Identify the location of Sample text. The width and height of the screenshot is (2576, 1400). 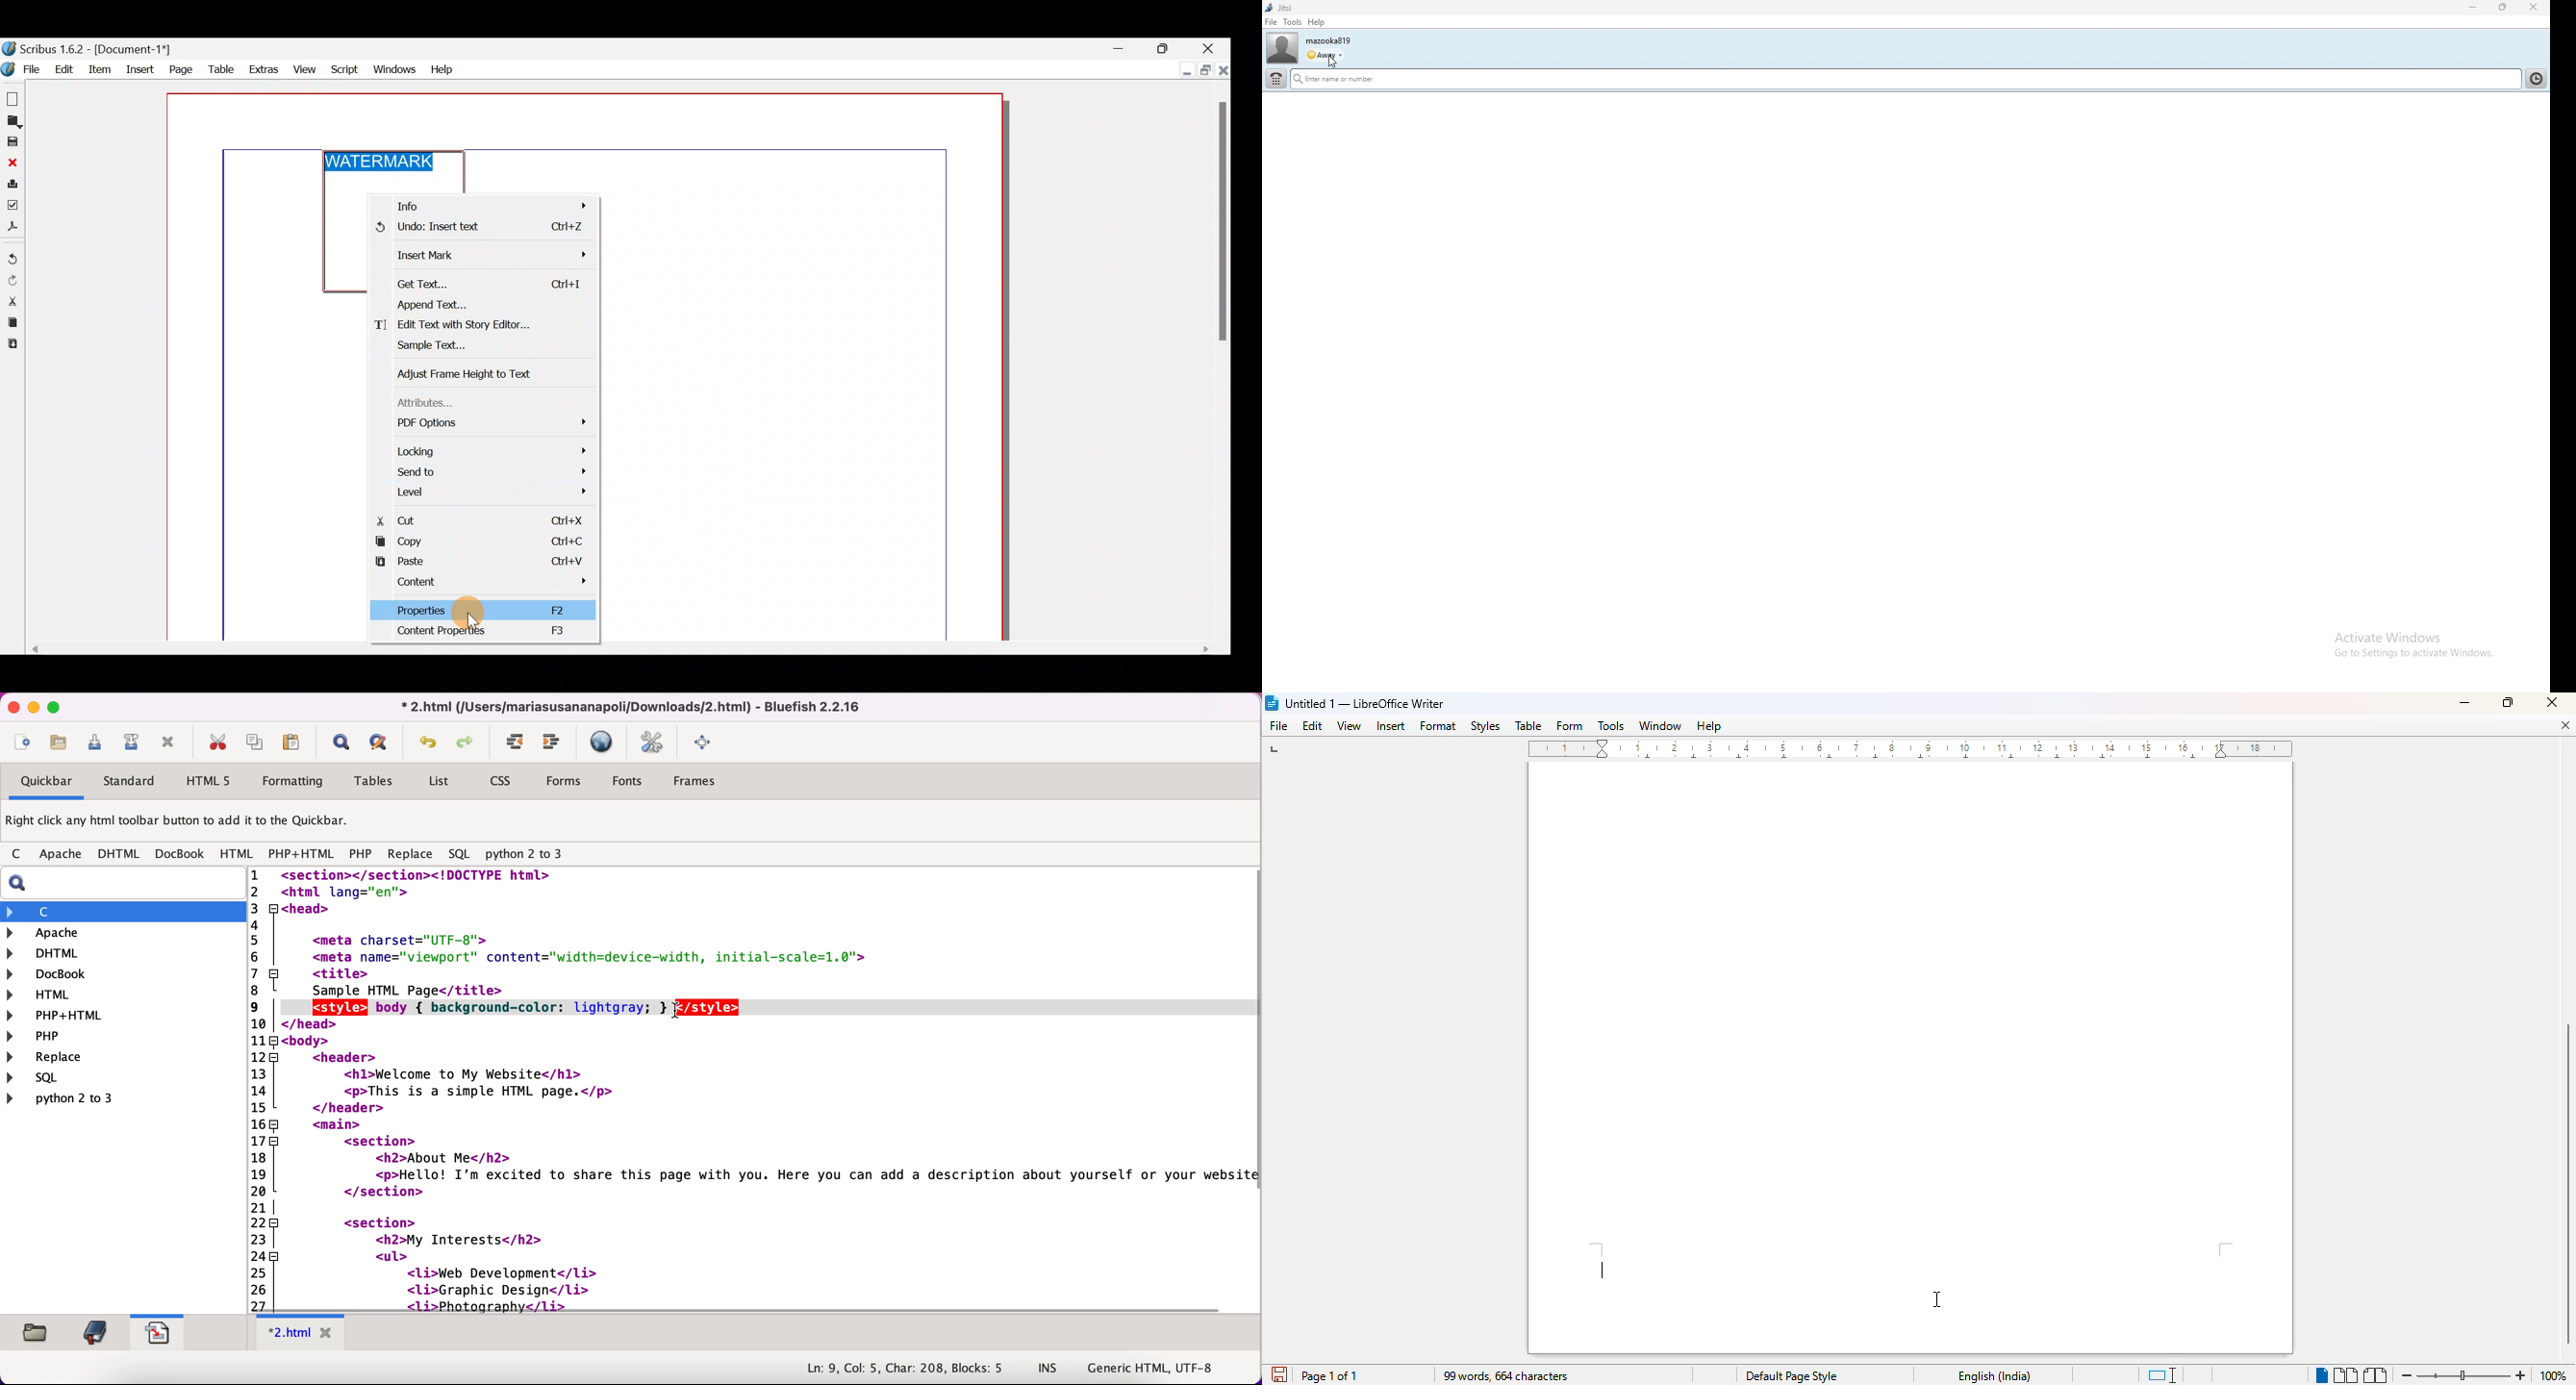
(475, 344).